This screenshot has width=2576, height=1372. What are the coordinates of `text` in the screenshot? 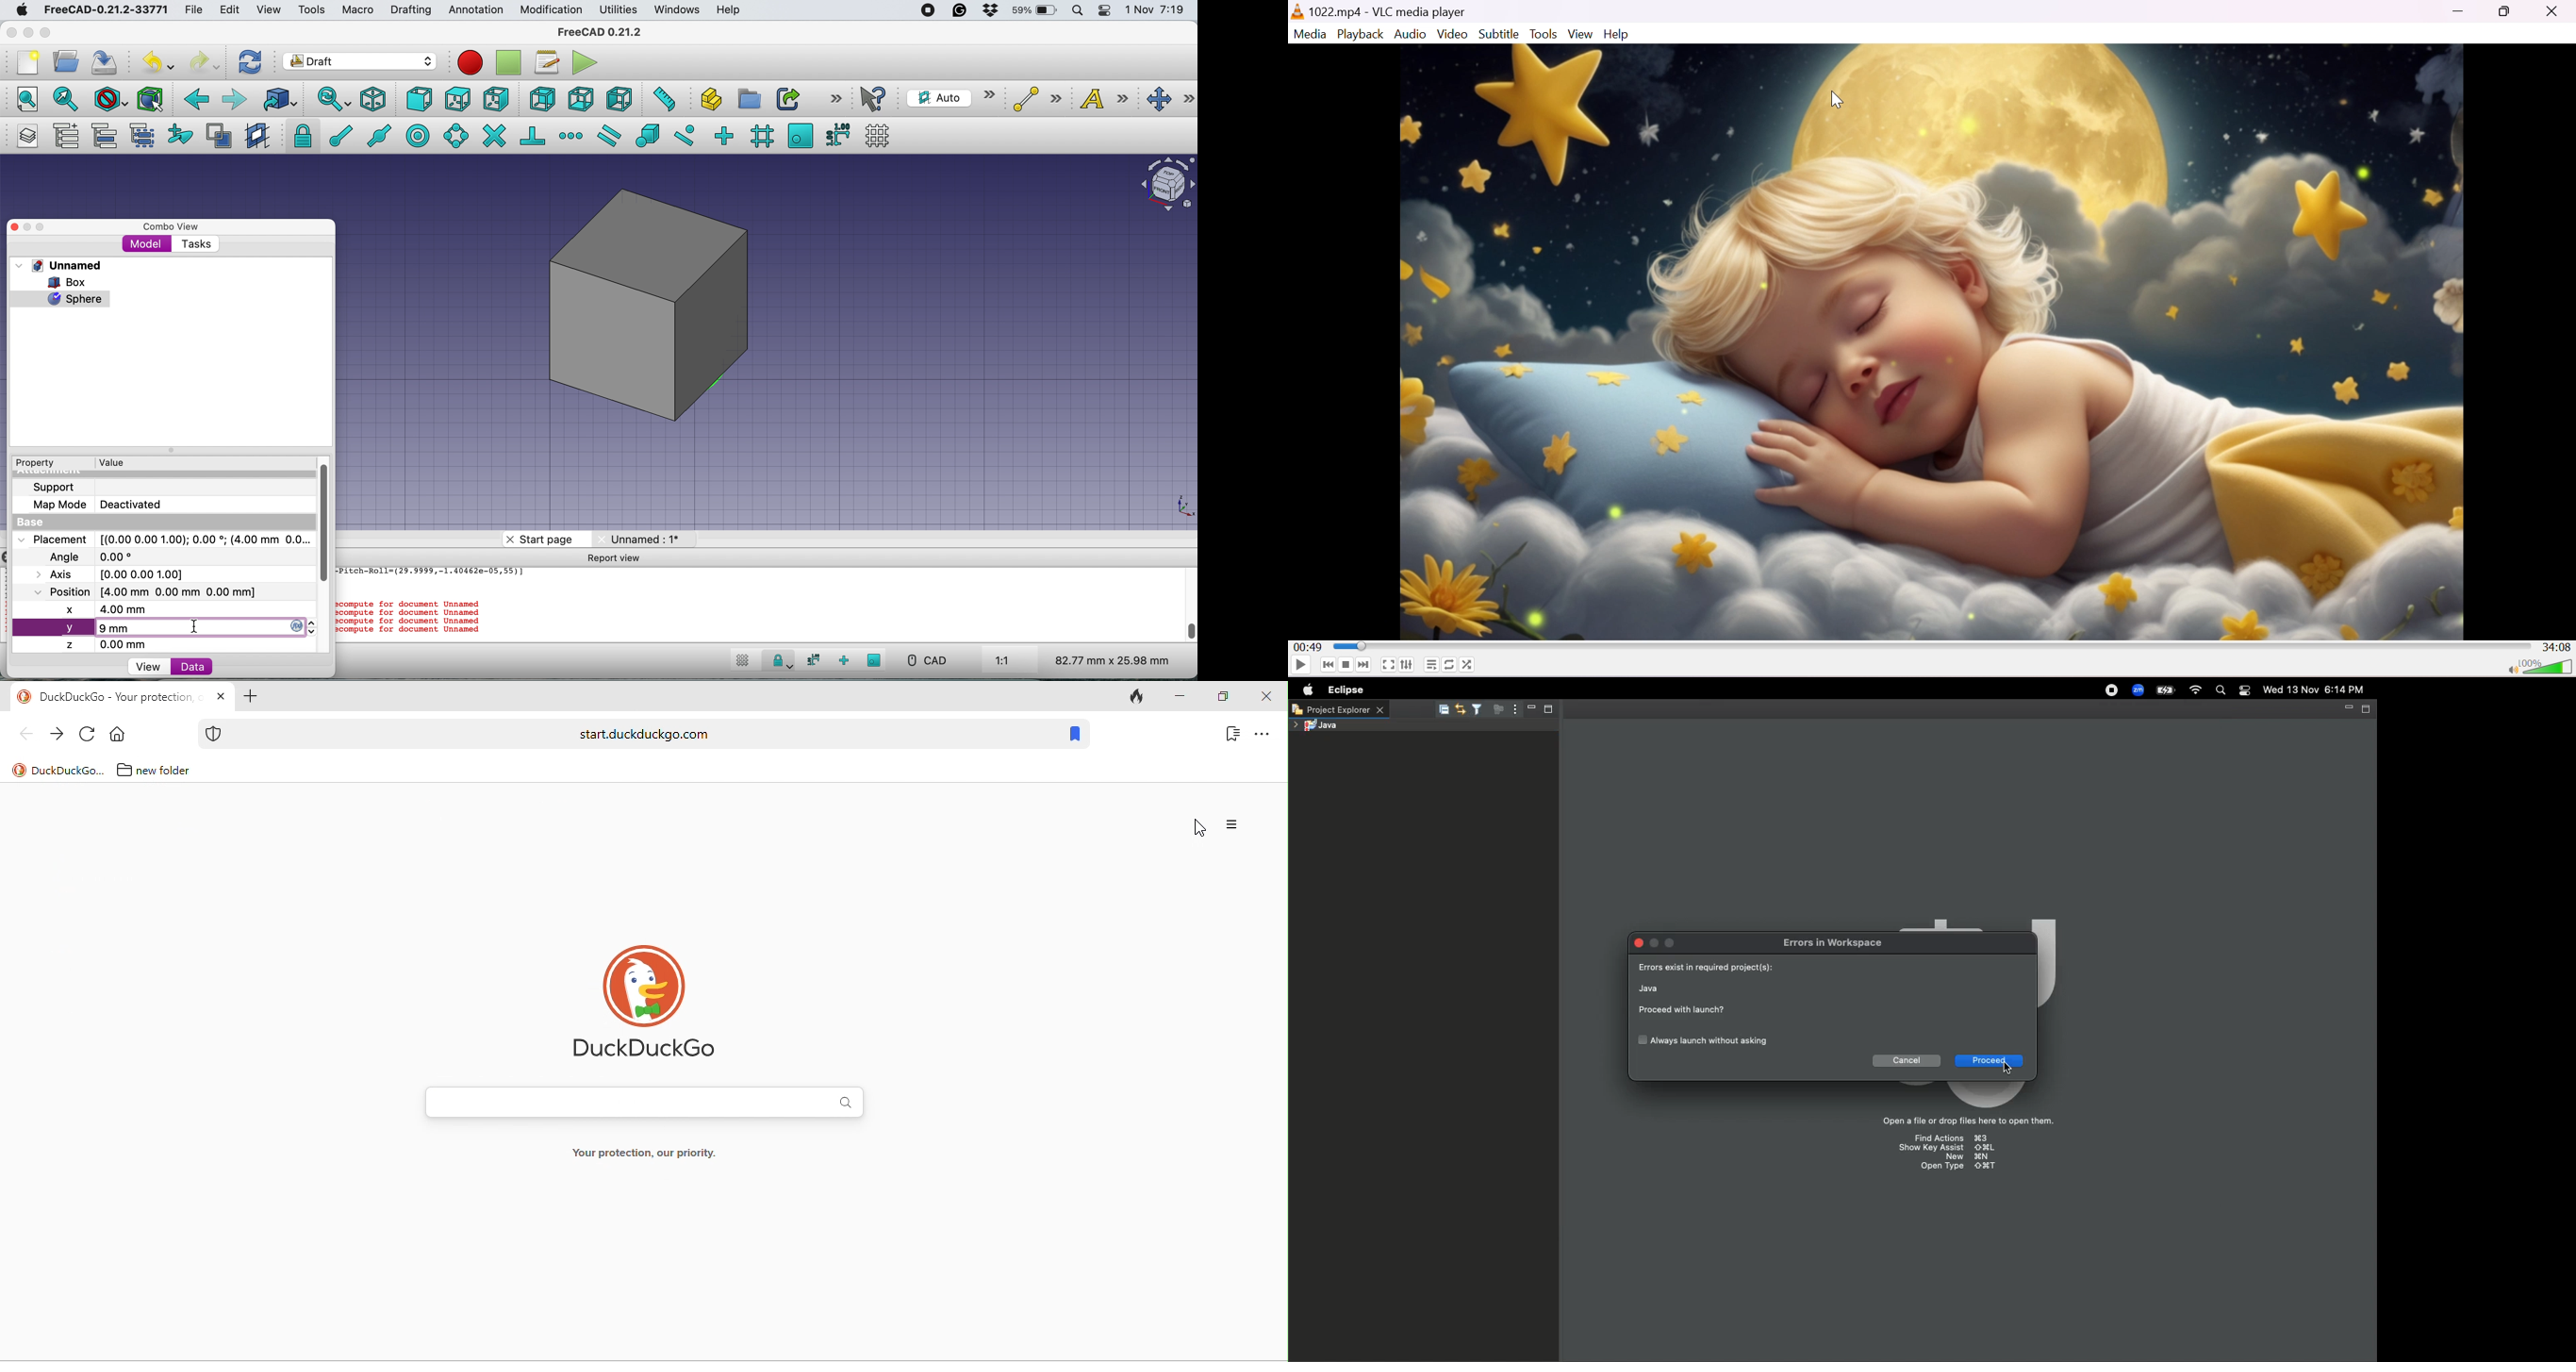 It's located at (1109, 98).